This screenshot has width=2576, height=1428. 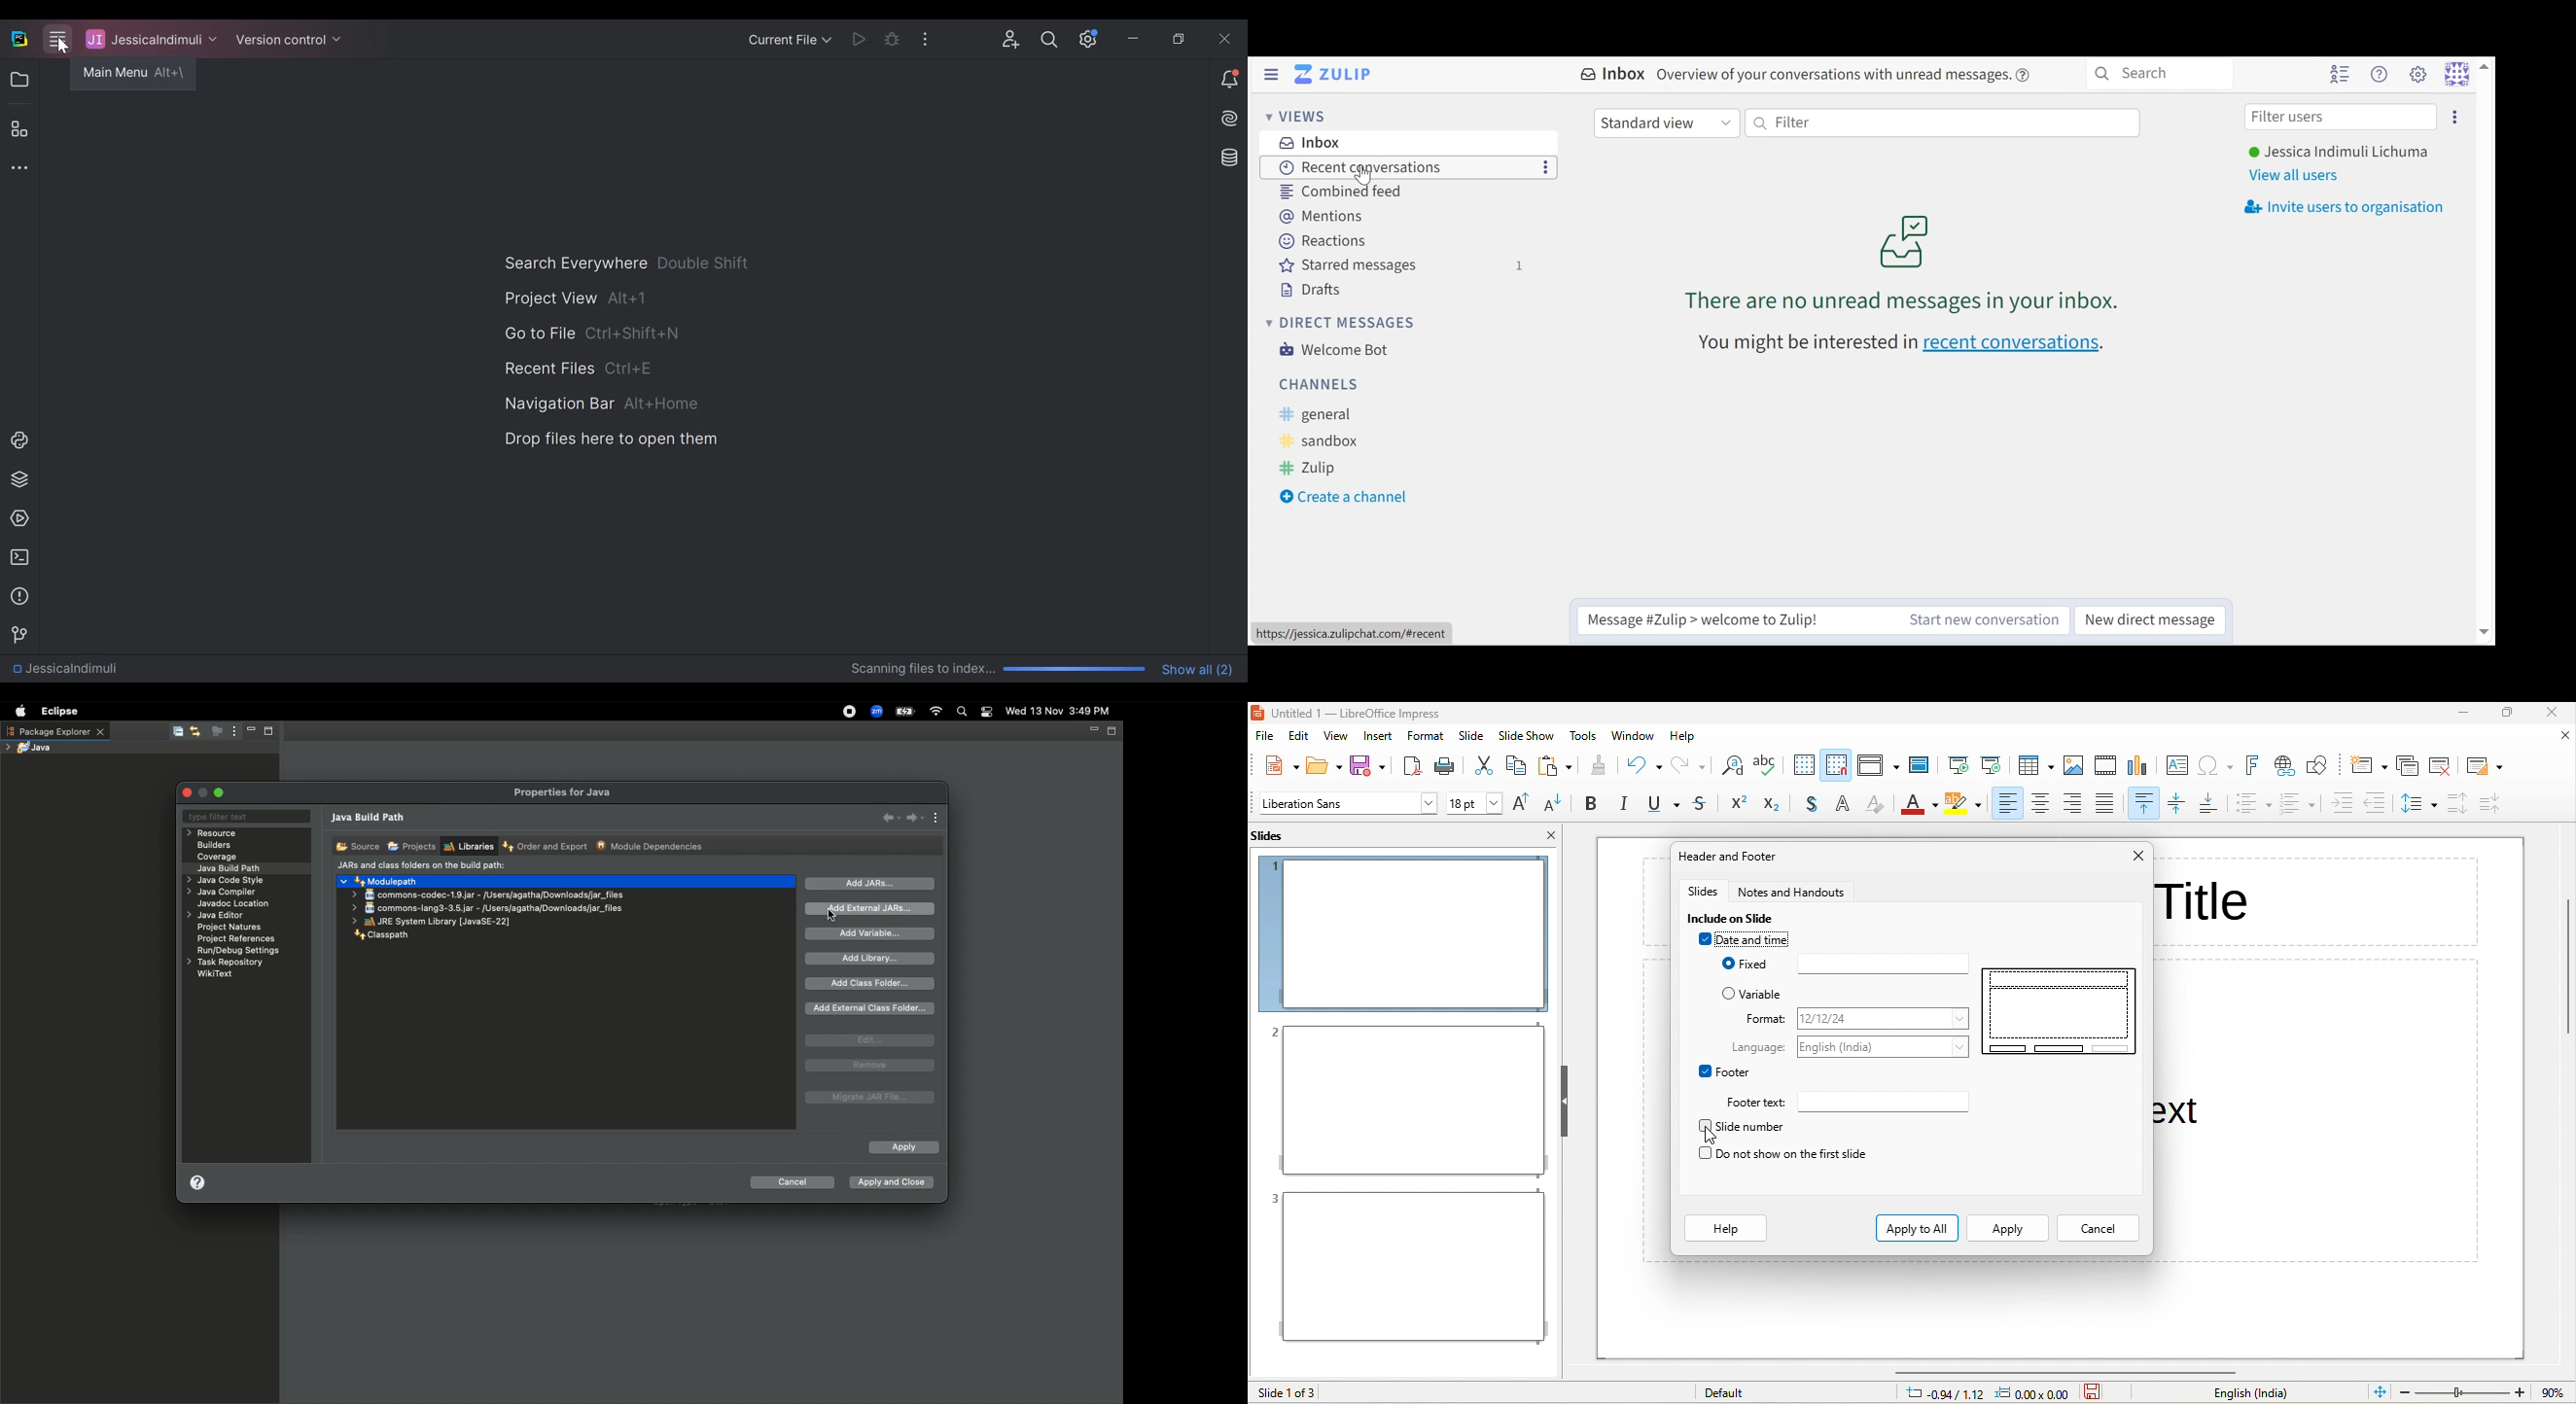 What do you see at coordinates (1474, 803) in the screenshot?
I see `font size` at bounding box center [1474, 803].